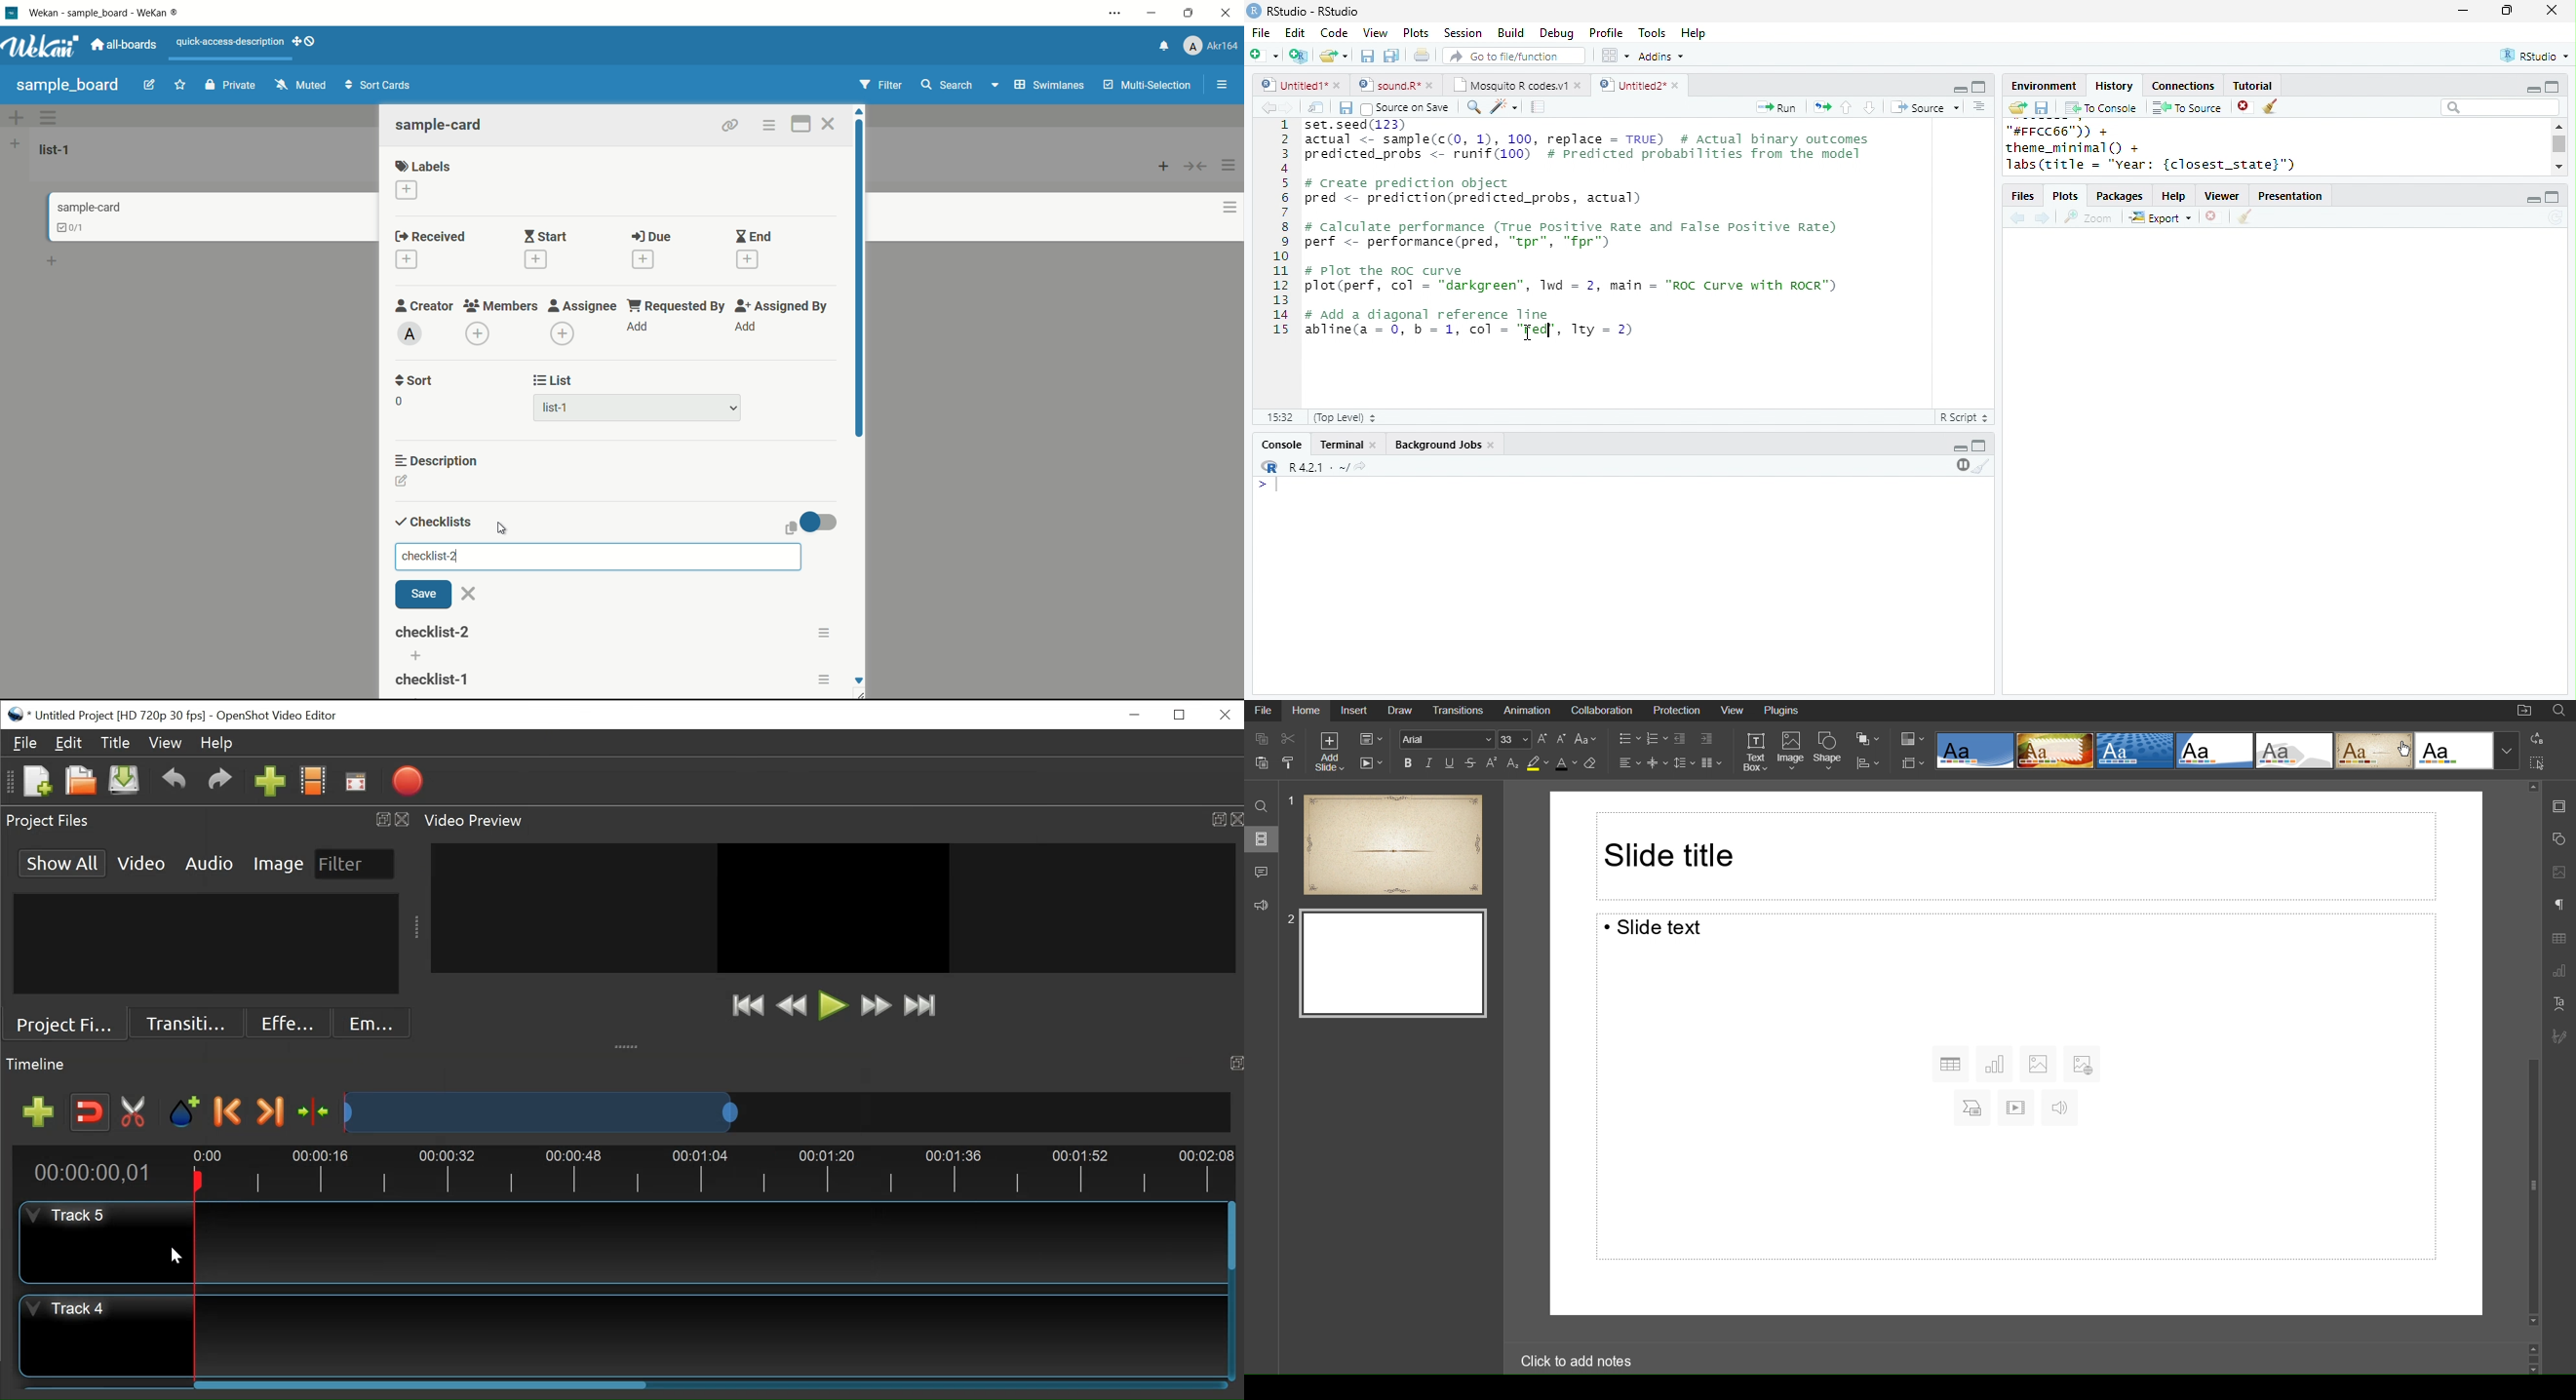 This screenshot has width=2576, height=1400. What do you see at coordinates (1452, 764) in the screenshot?
I see `Underline` at bounding box center [1452, 764].